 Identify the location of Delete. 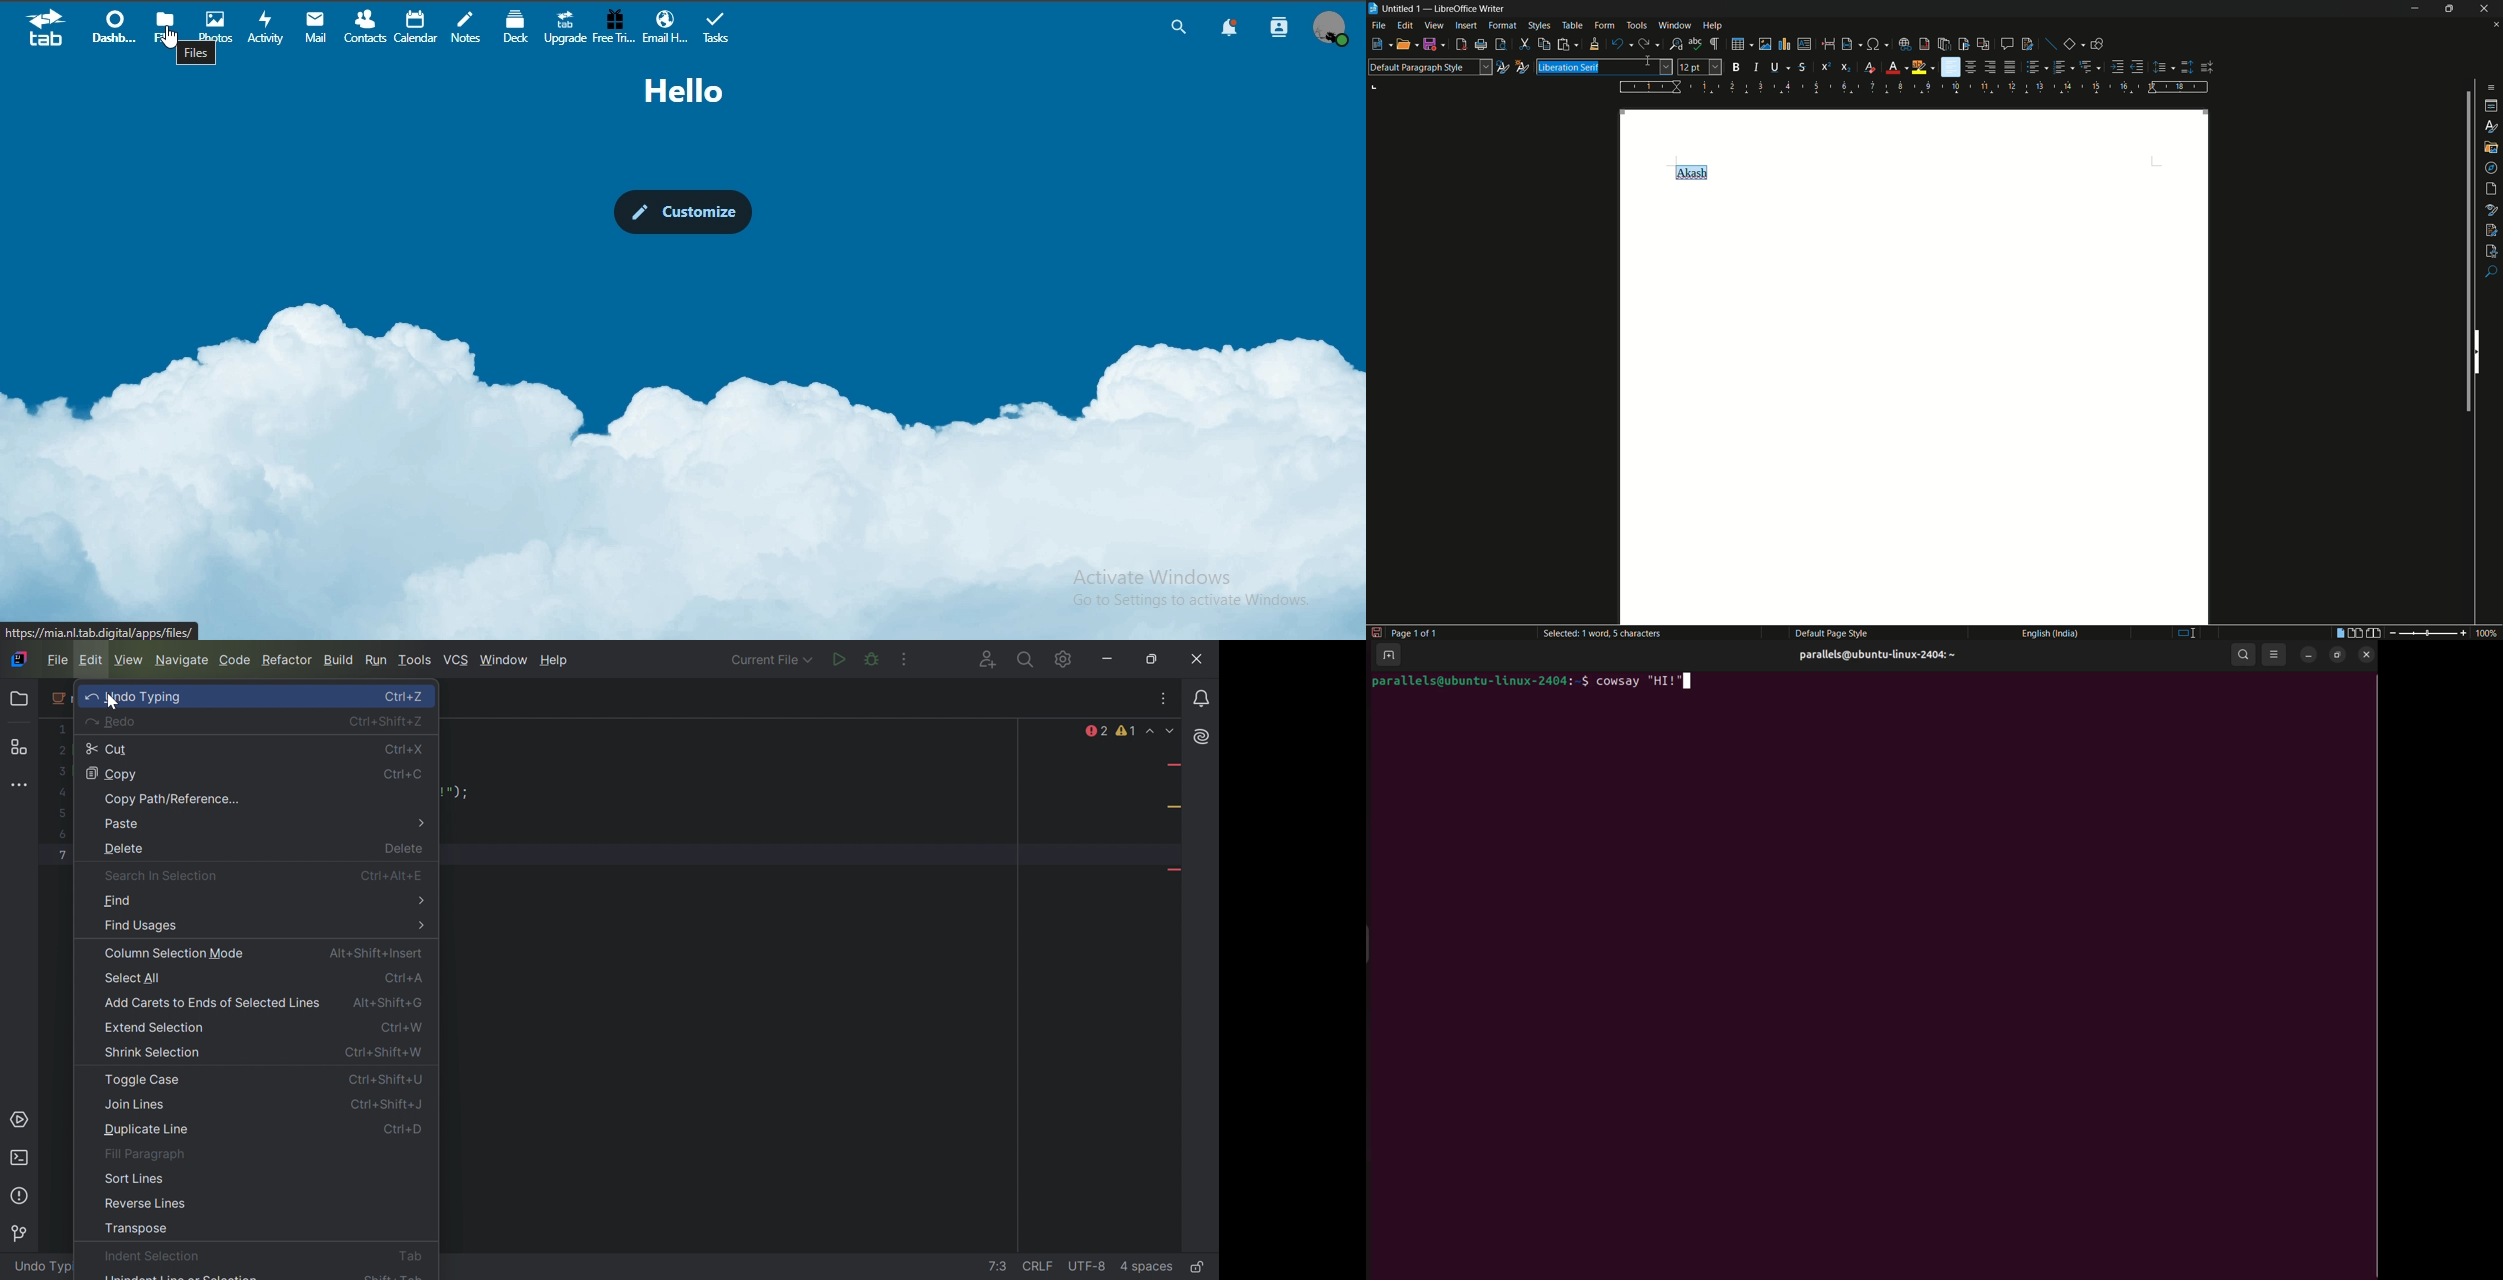
(404, 848).